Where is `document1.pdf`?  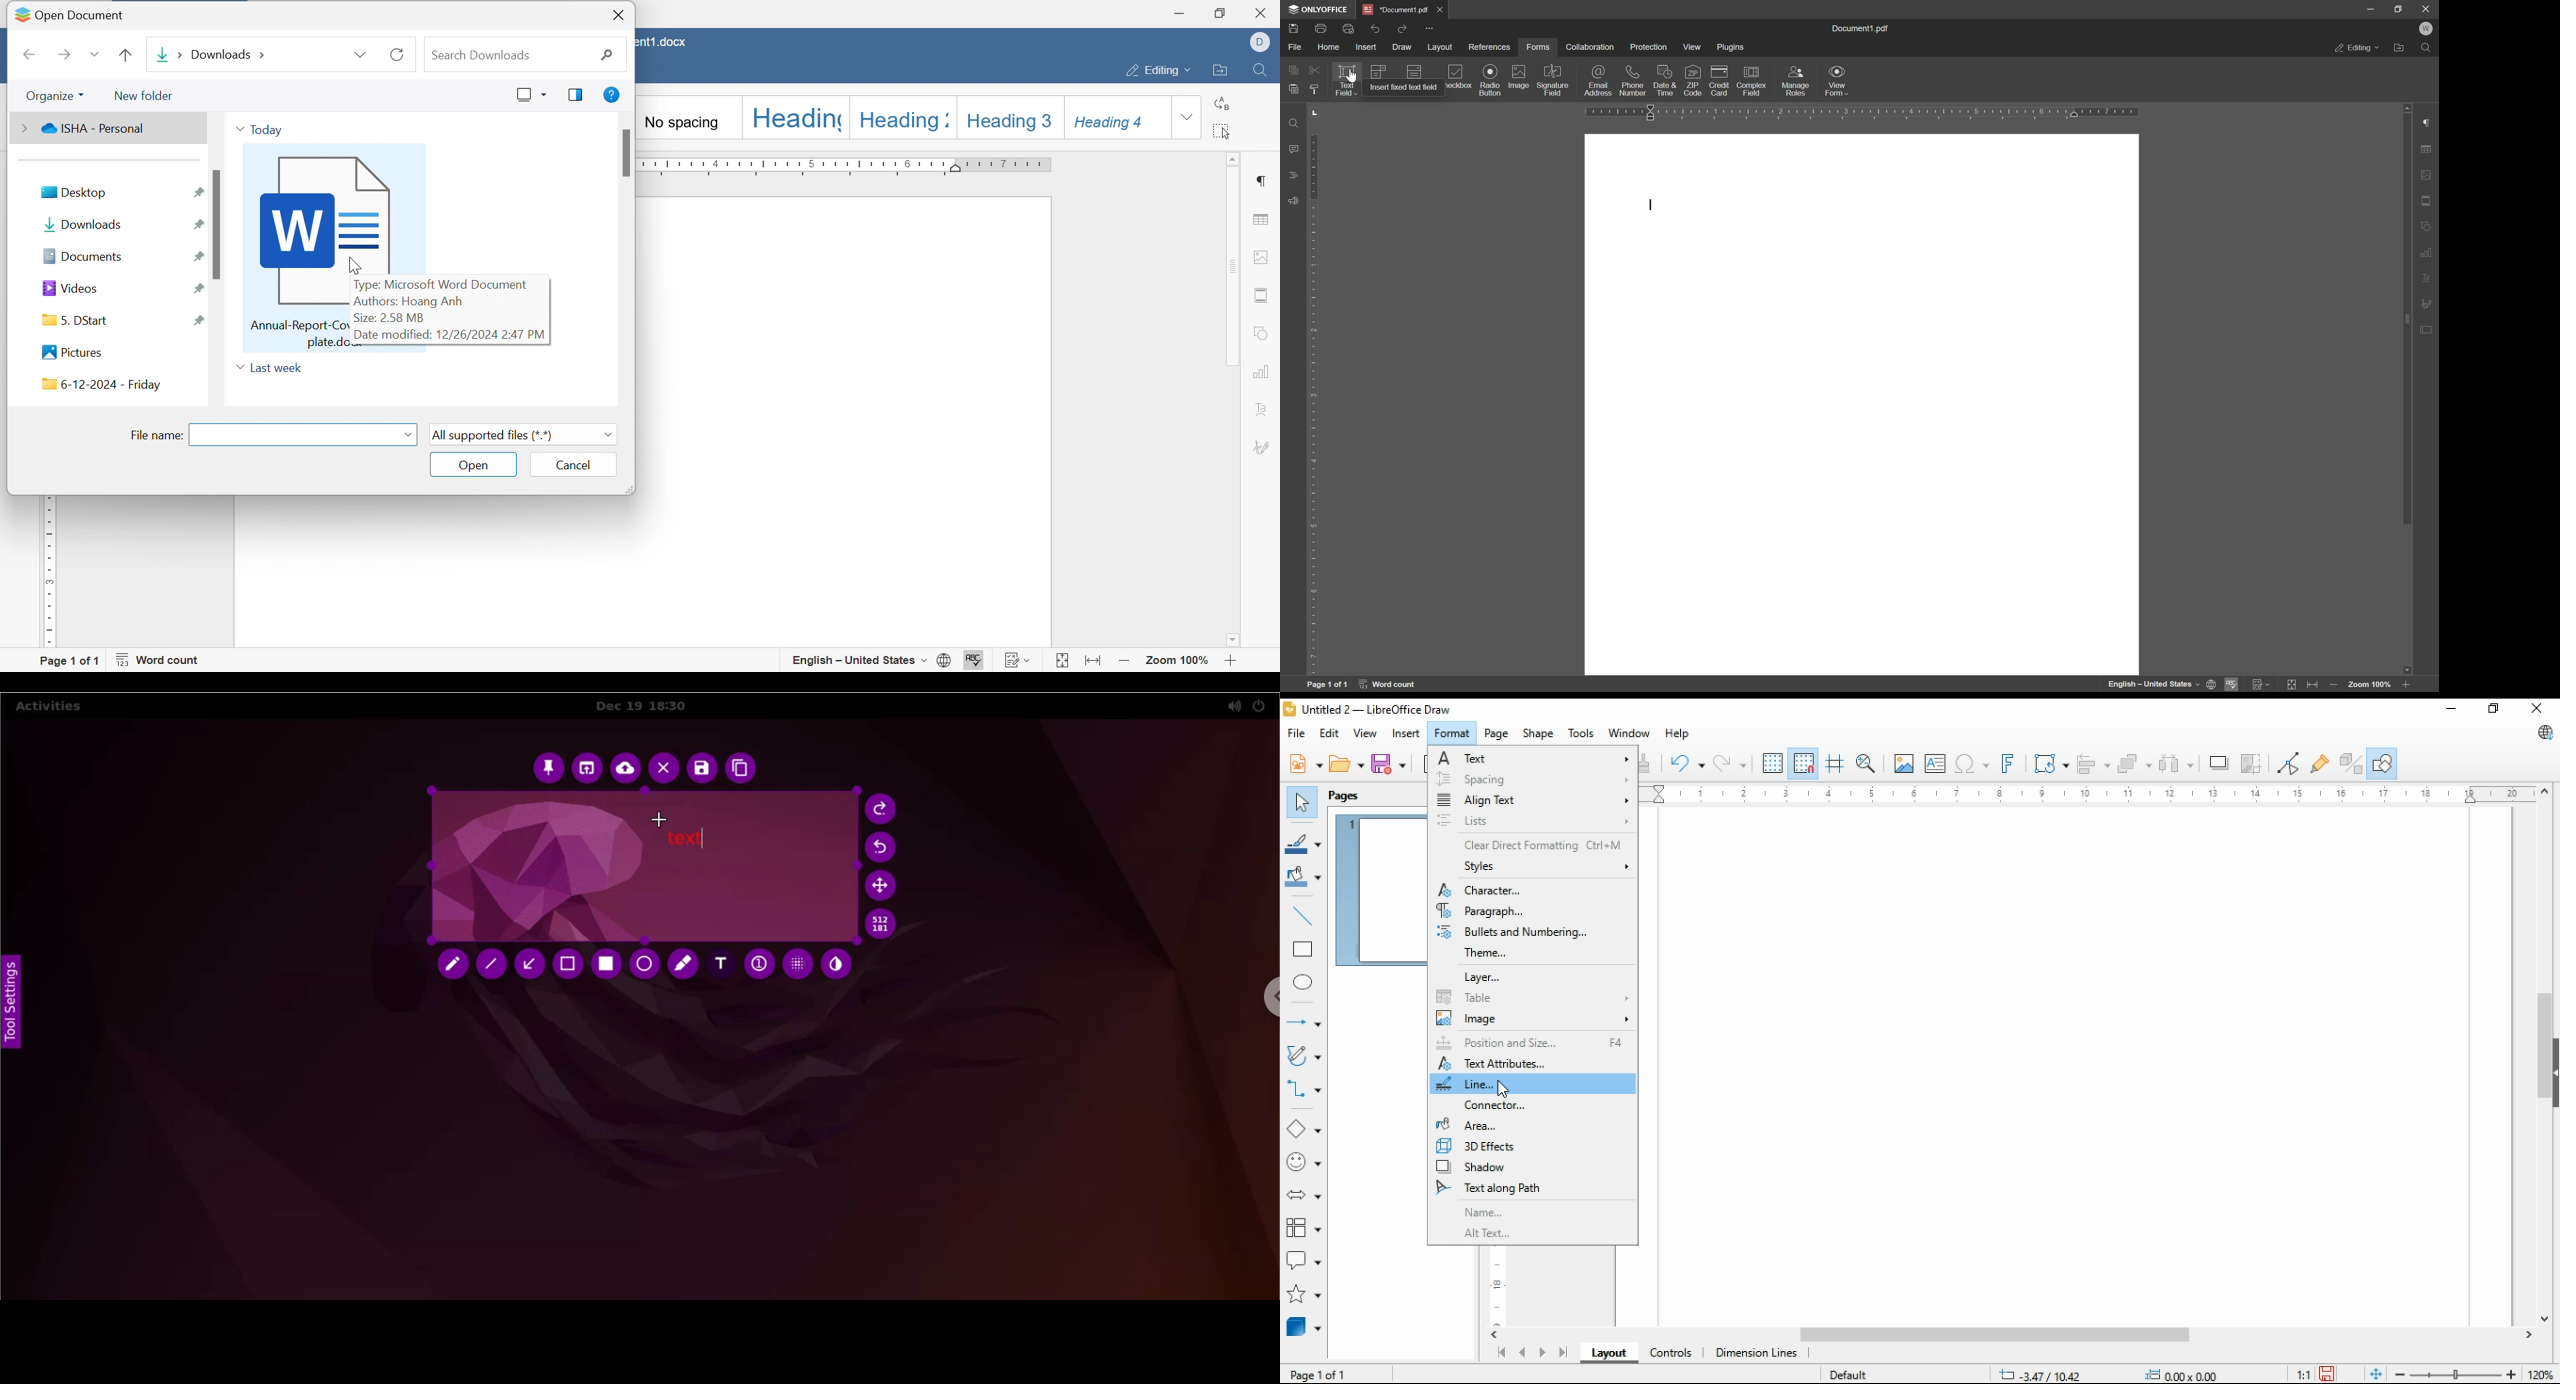 document1.pdf is located at coordinates (1856, 28).